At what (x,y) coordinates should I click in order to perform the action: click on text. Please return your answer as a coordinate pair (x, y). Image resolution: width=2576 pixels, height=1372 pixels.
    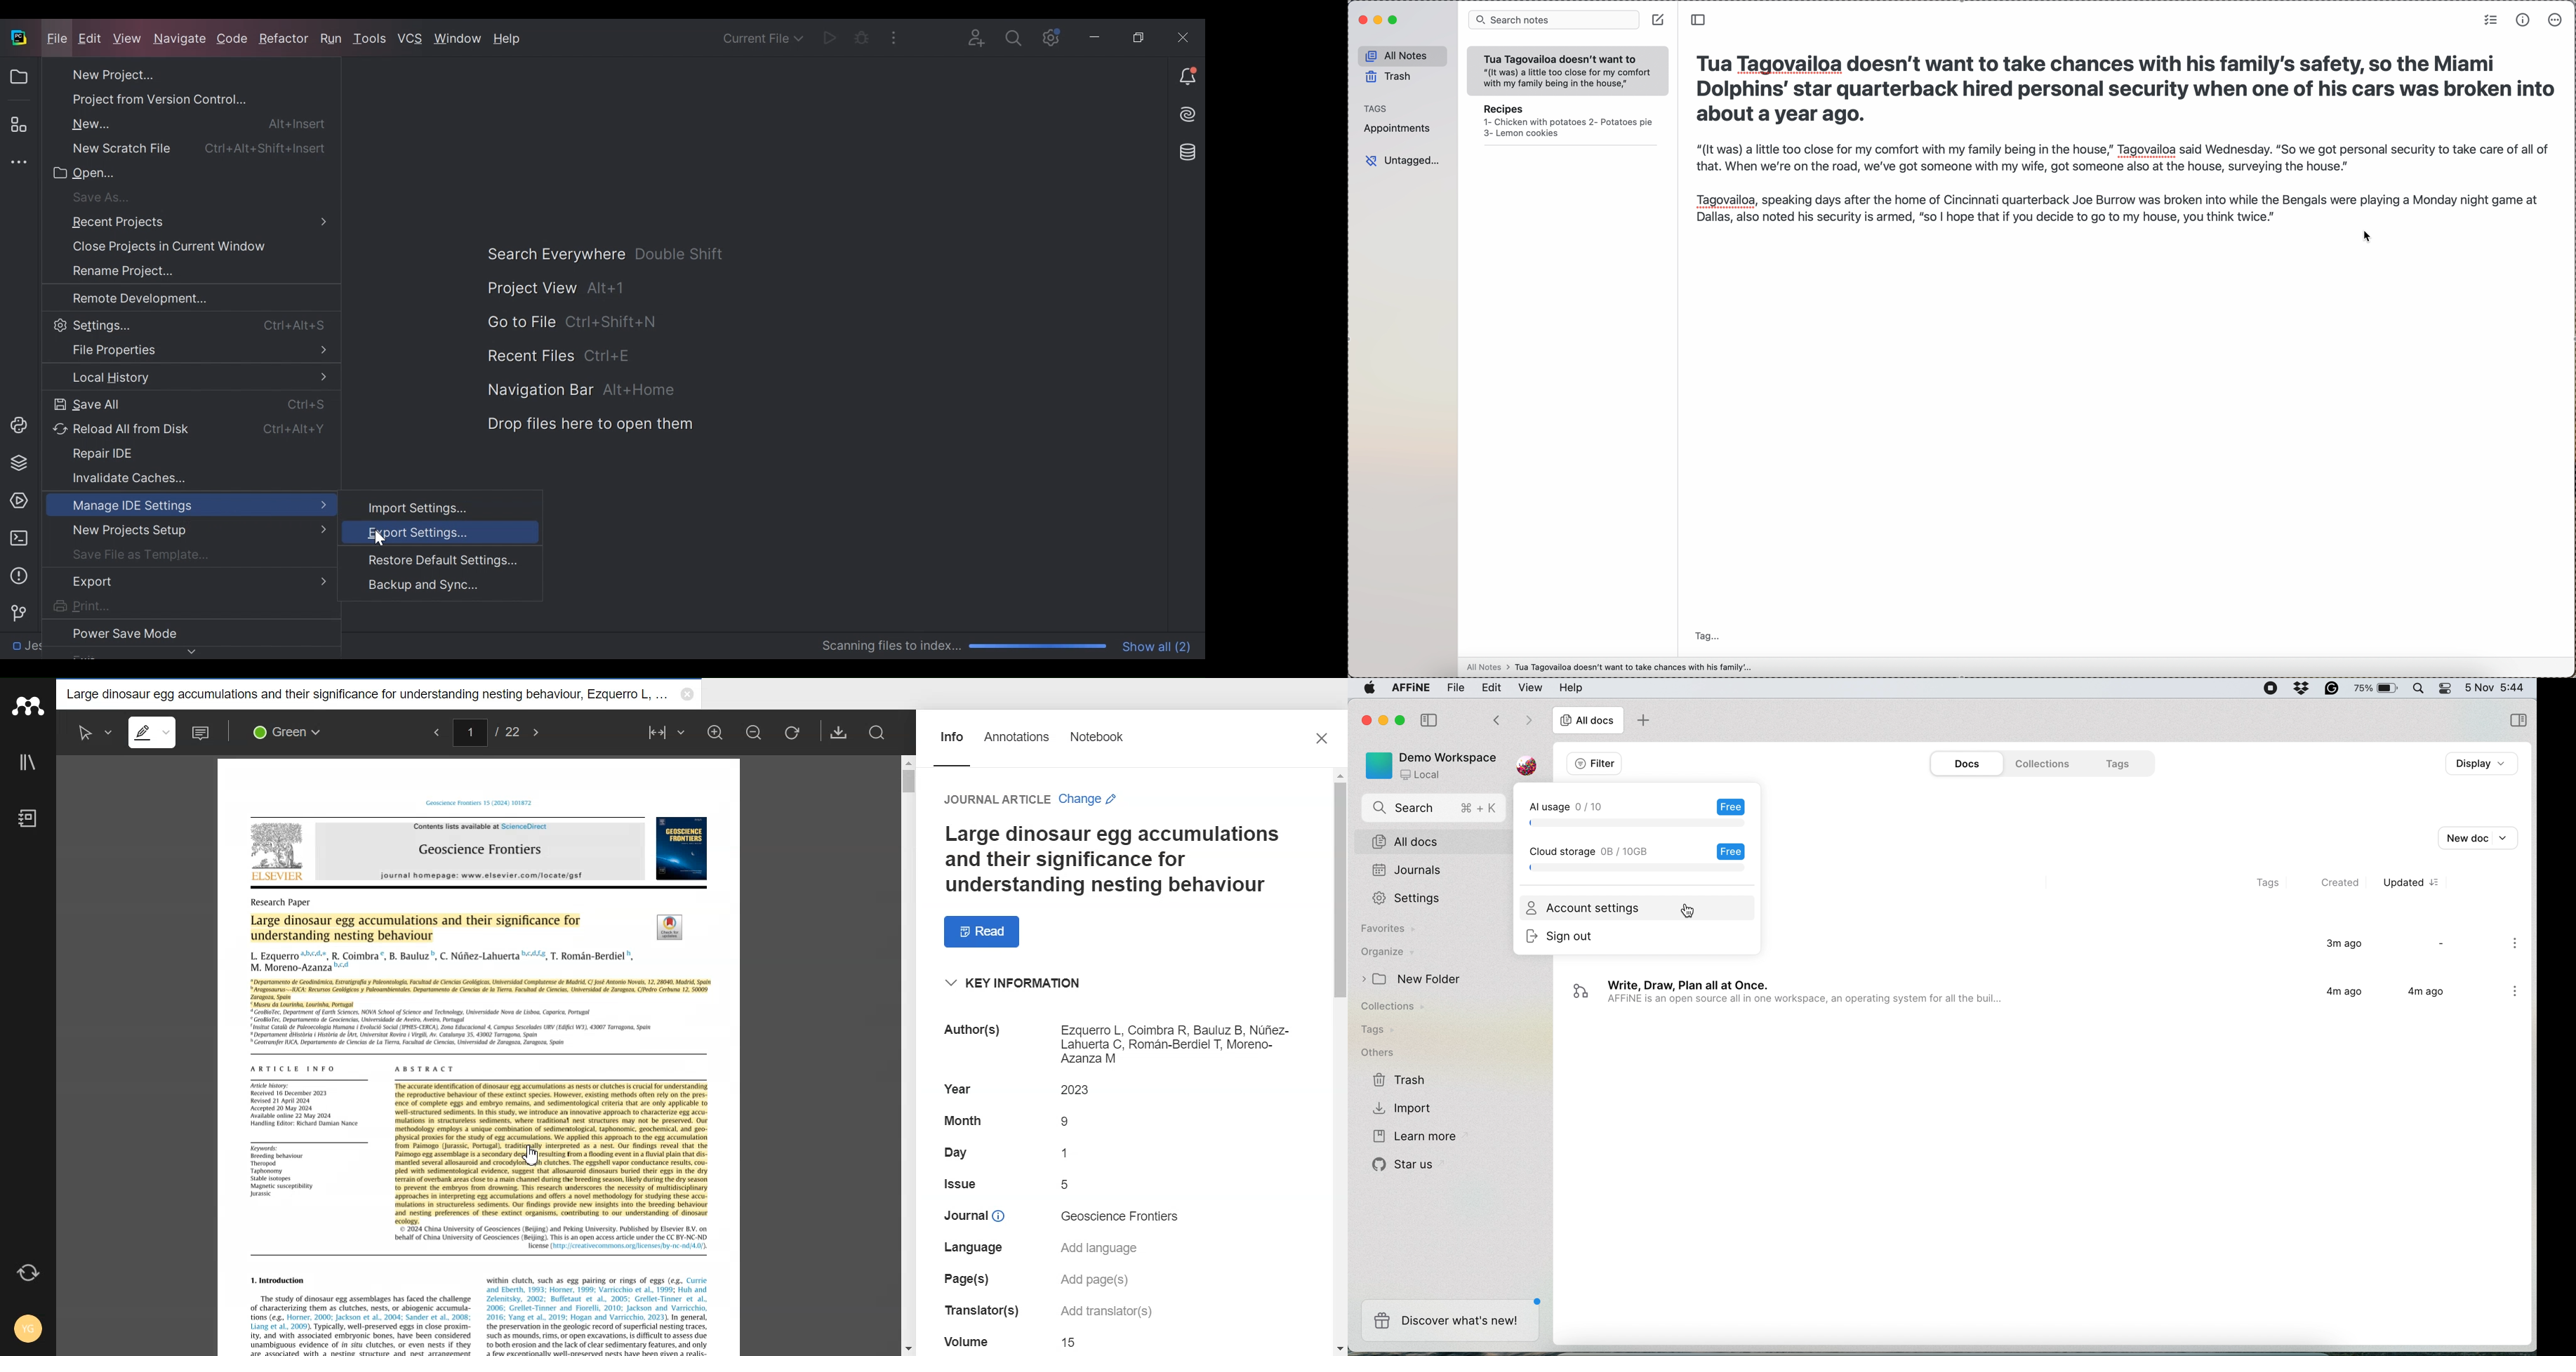
    Looking at the image, I should click on (975, 1310).